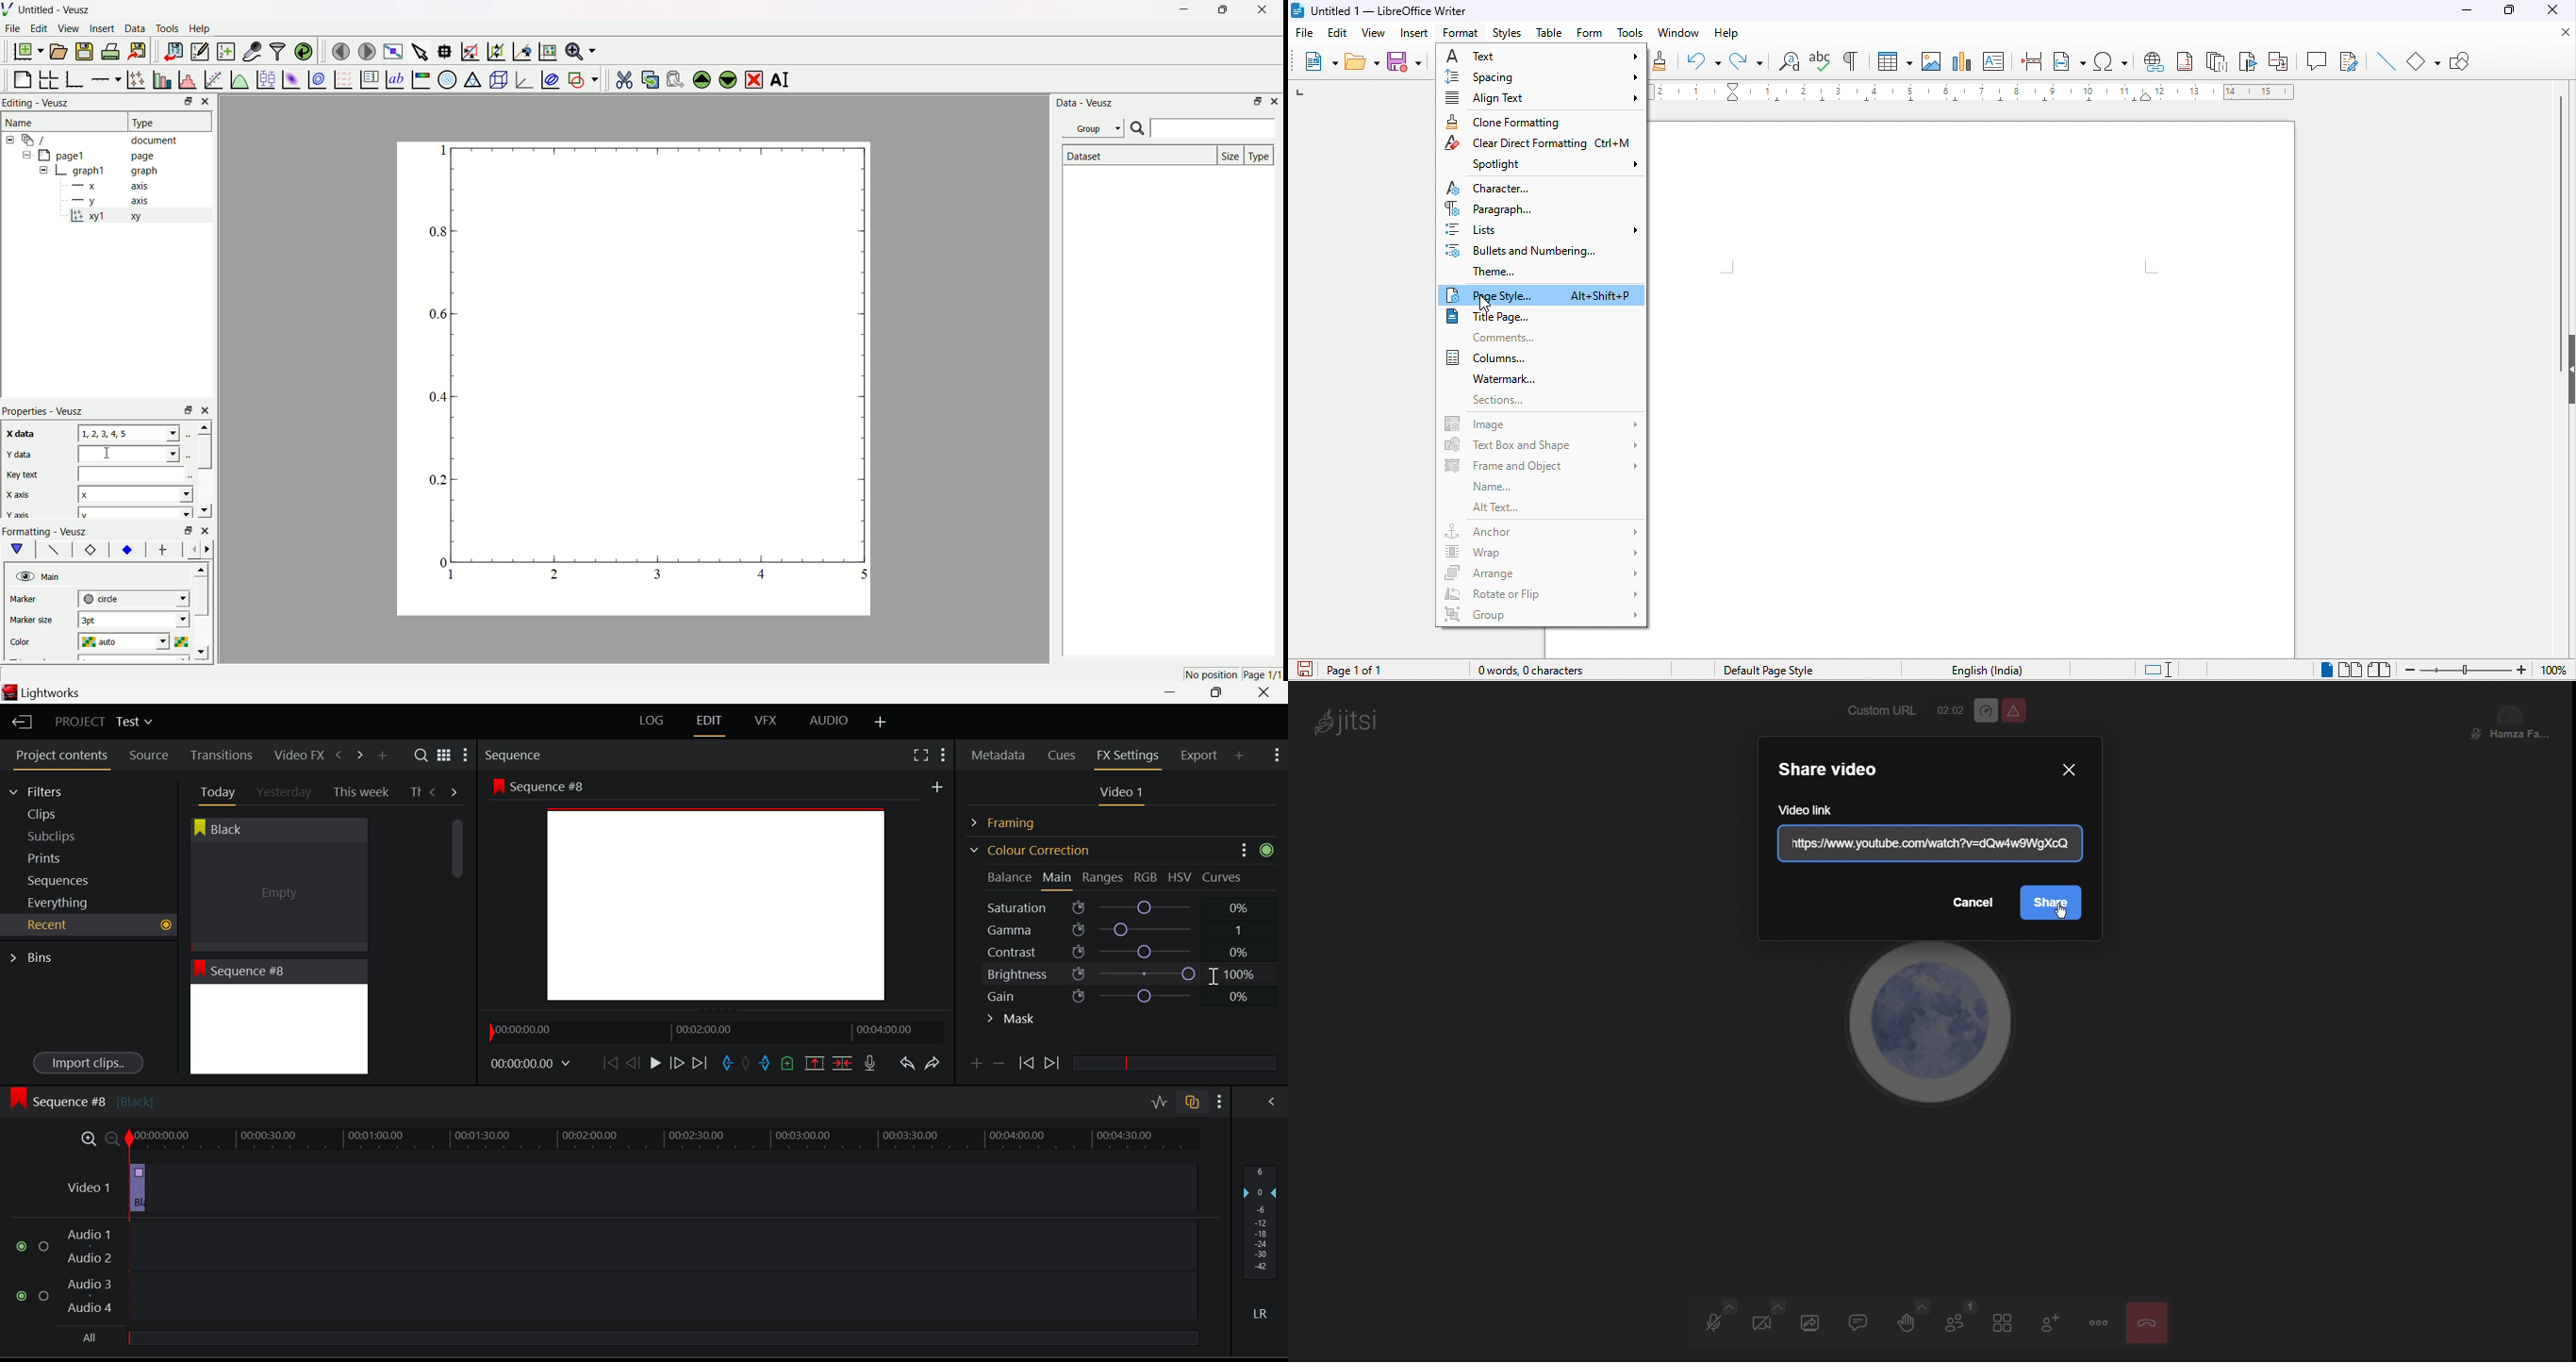  What do you see at coordinates (768, 722) in the screenshot?
I see `VFX Layout` at bounding box center [768, 722].